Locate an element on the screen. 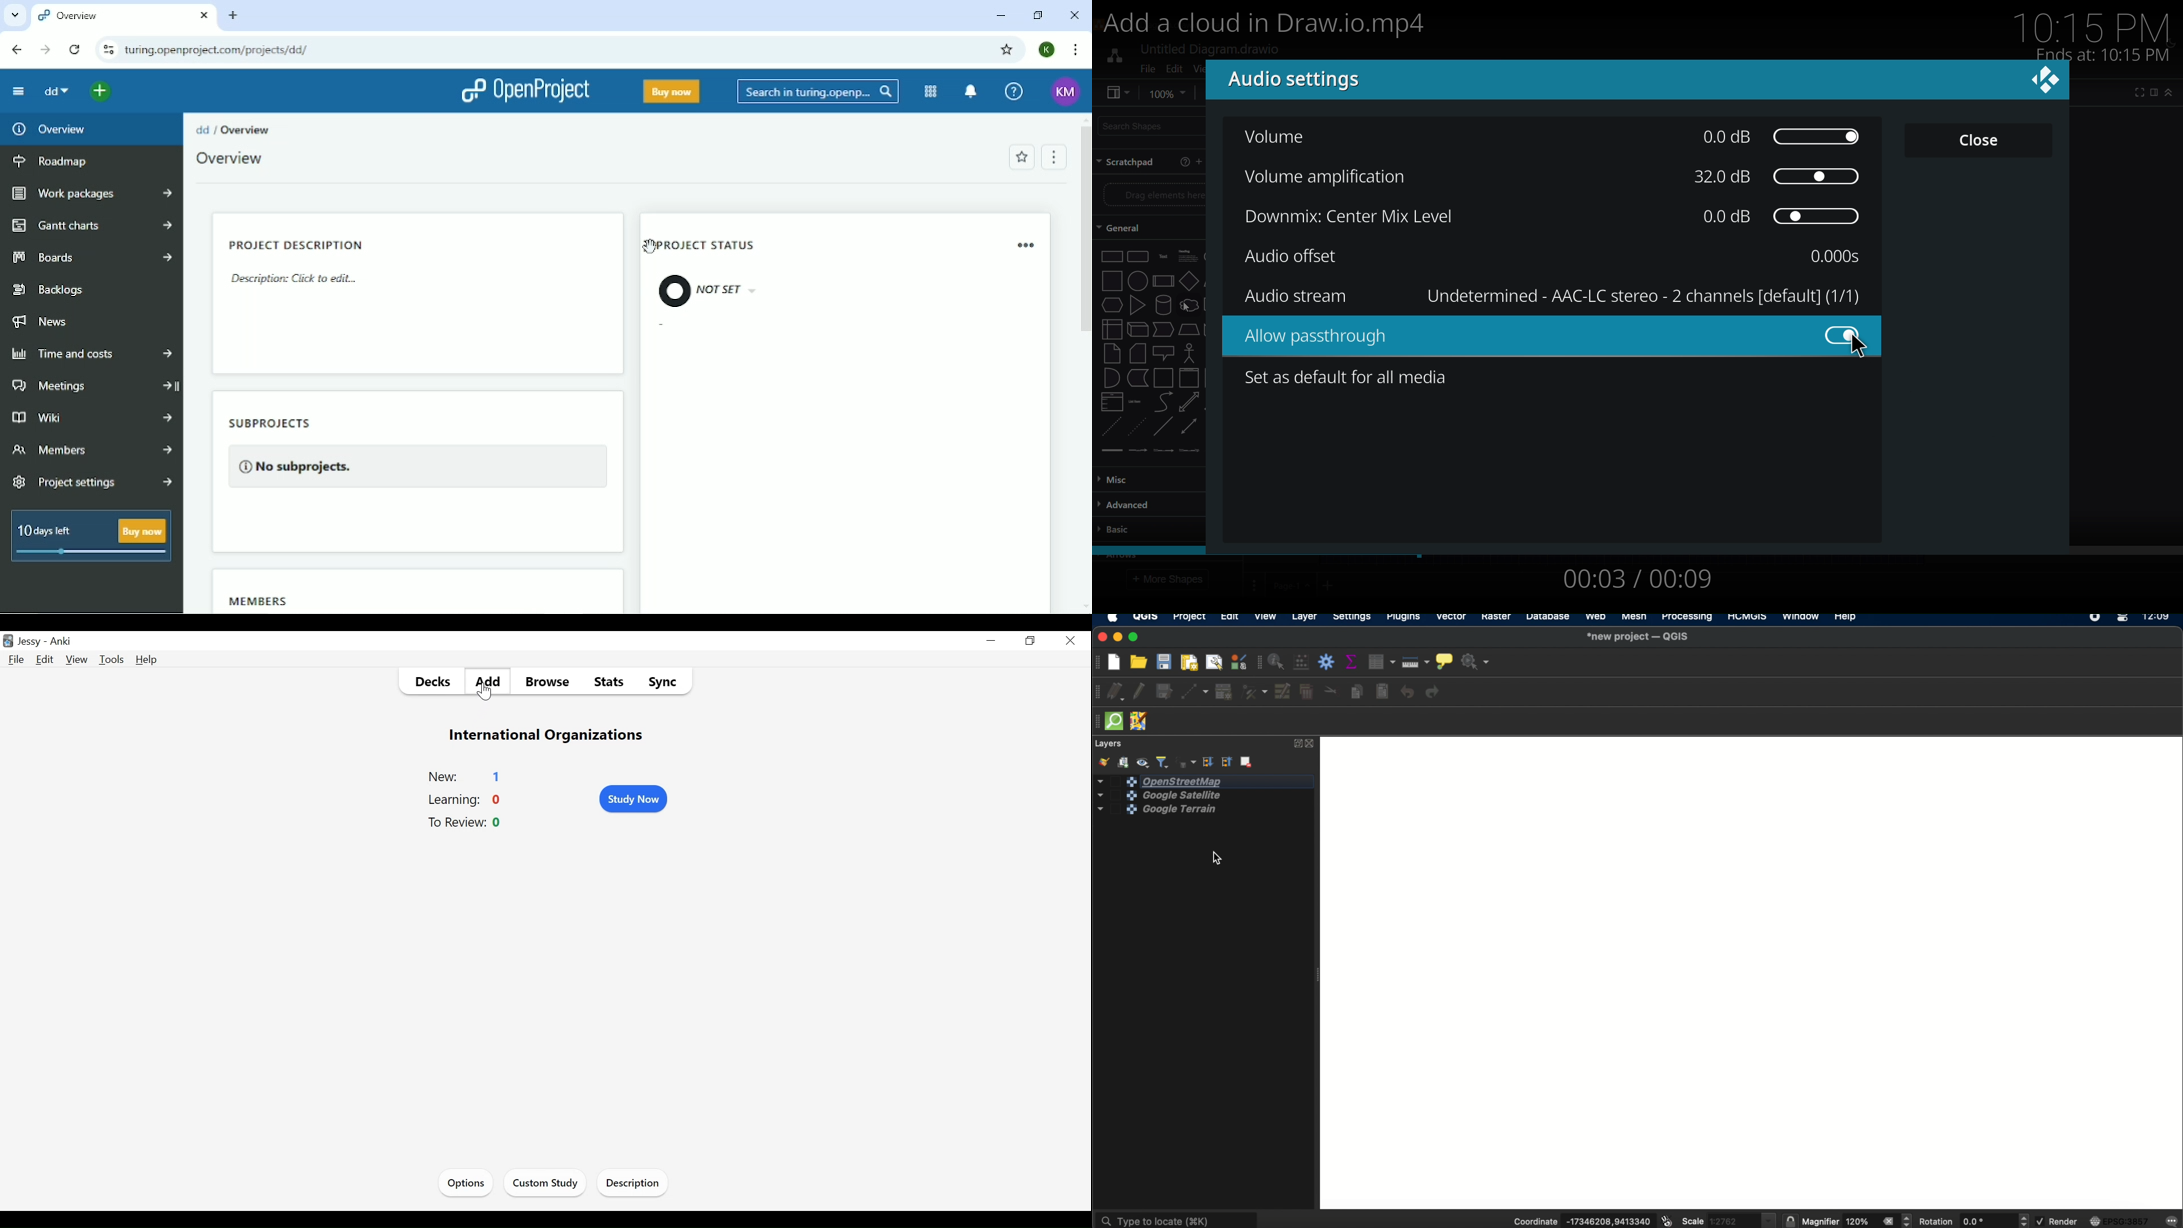 The image size is (2184, 1232). Gantt charts is located at coordinates (90, 227).